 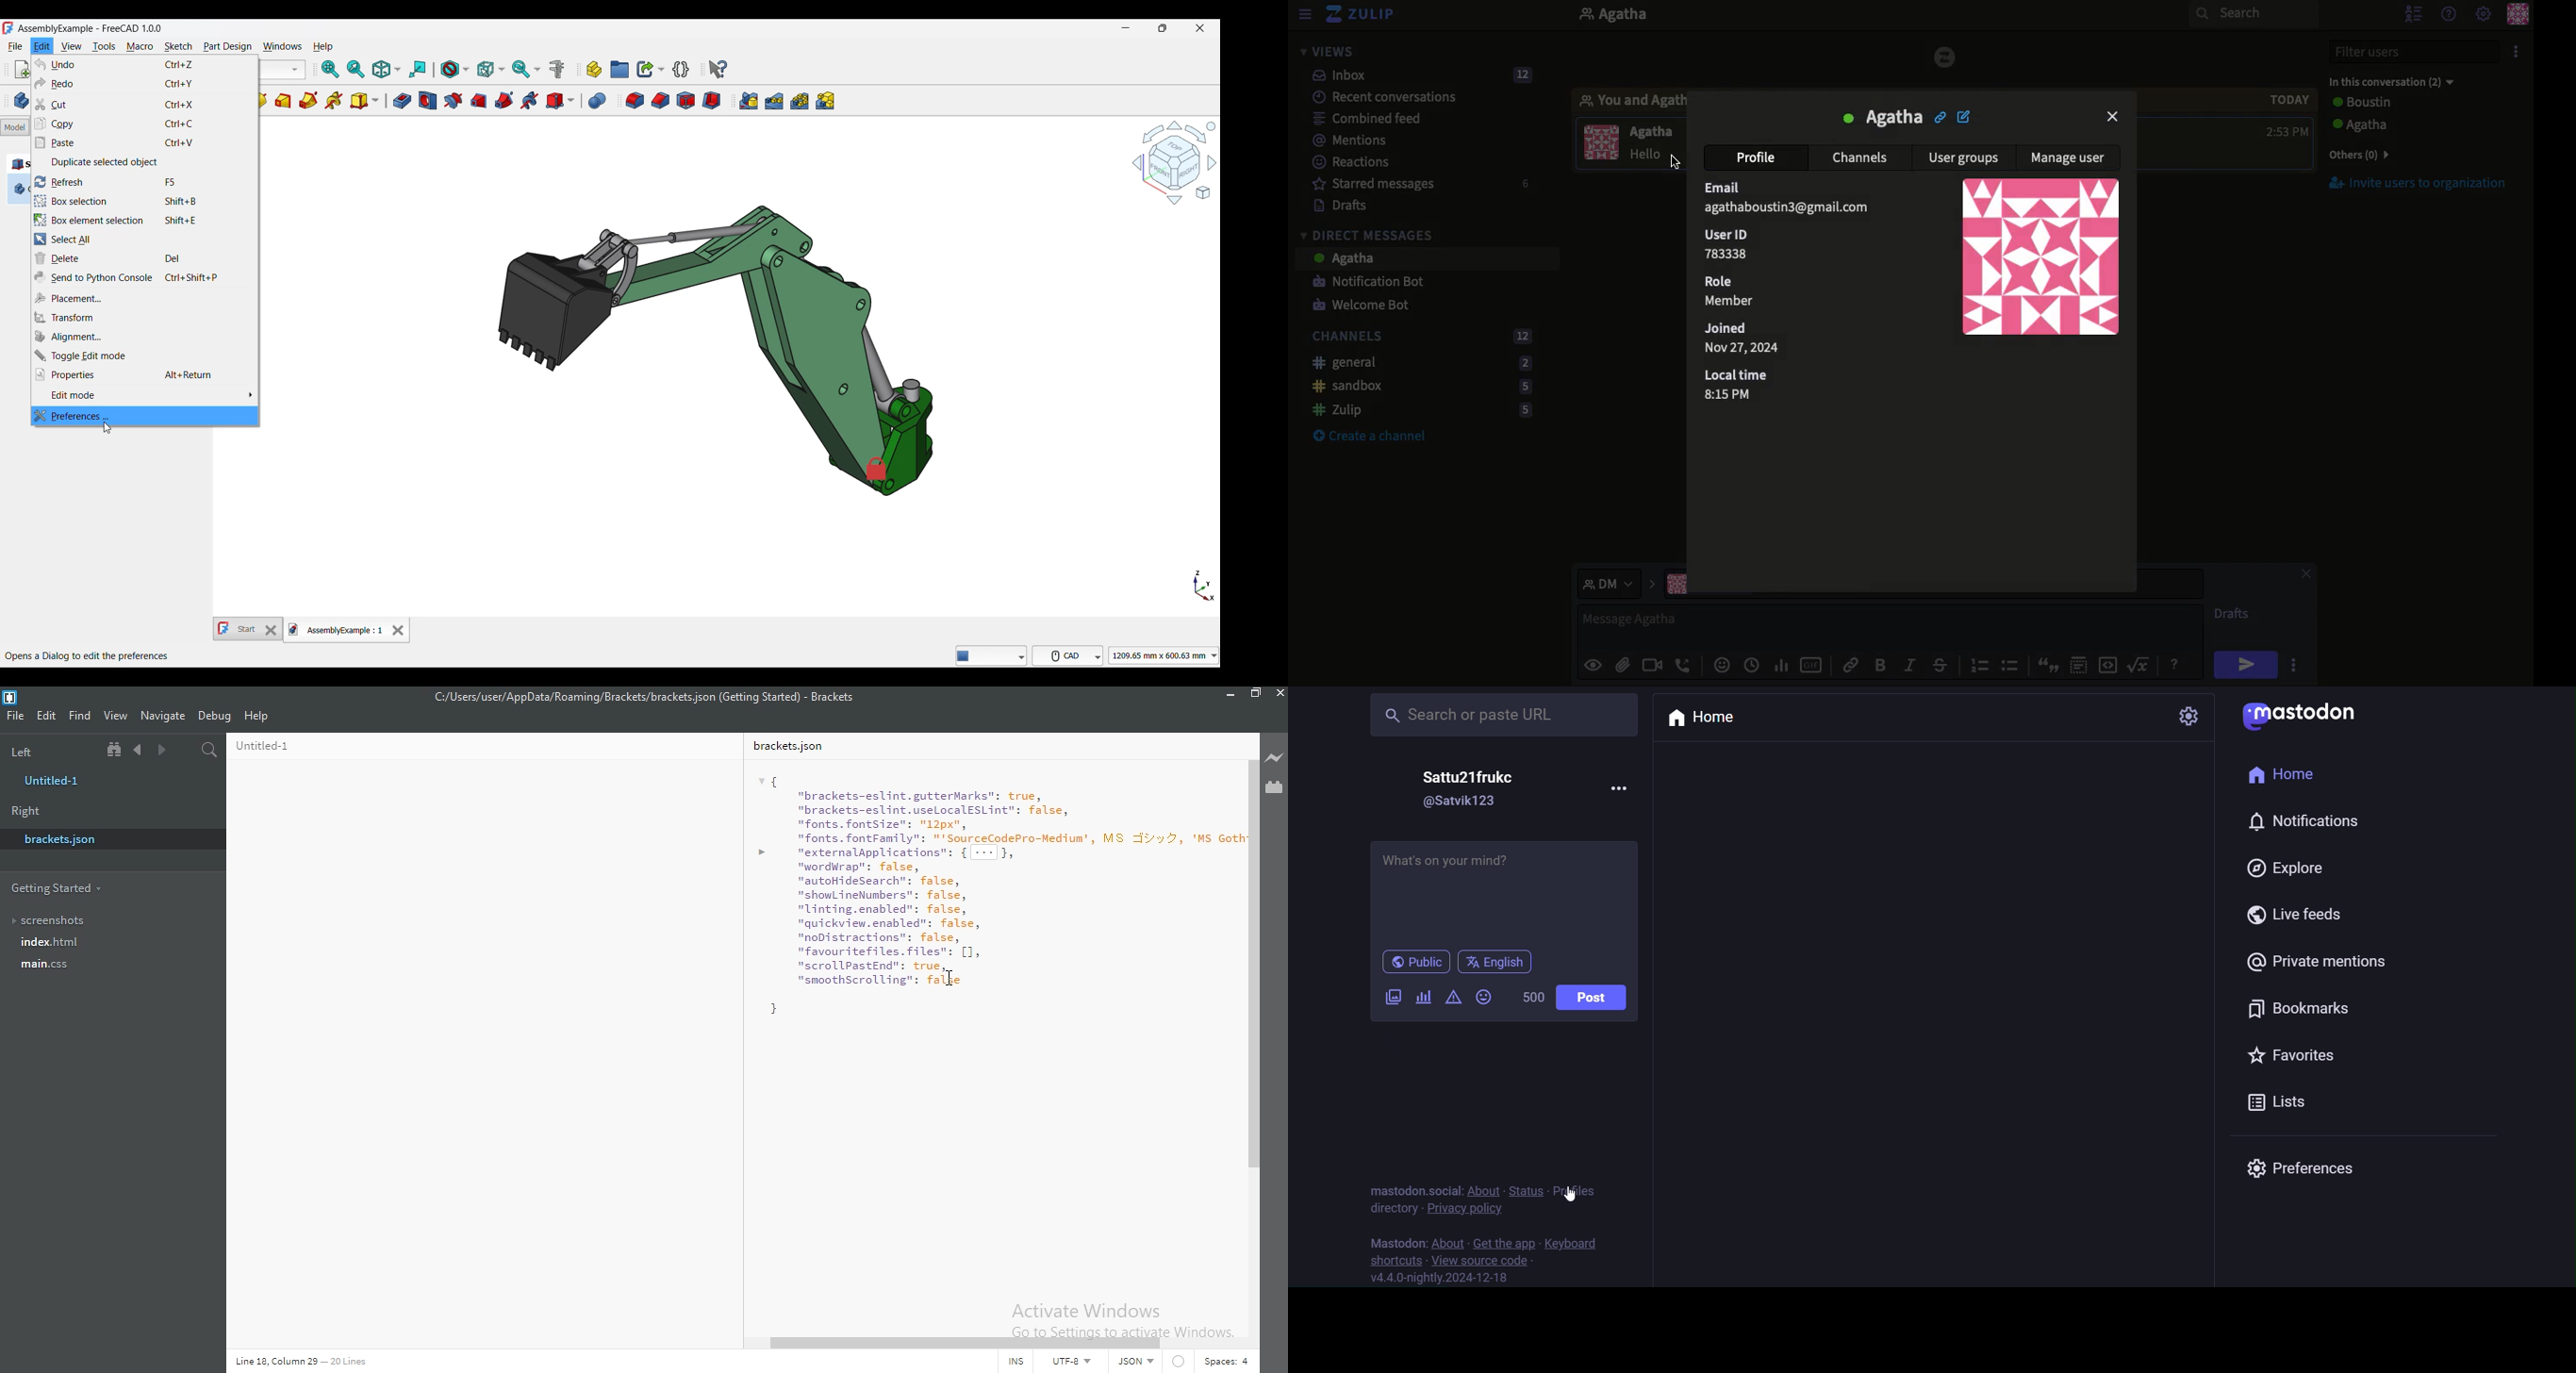 I want to click on keyboard, so click(x=1573, y=1244).